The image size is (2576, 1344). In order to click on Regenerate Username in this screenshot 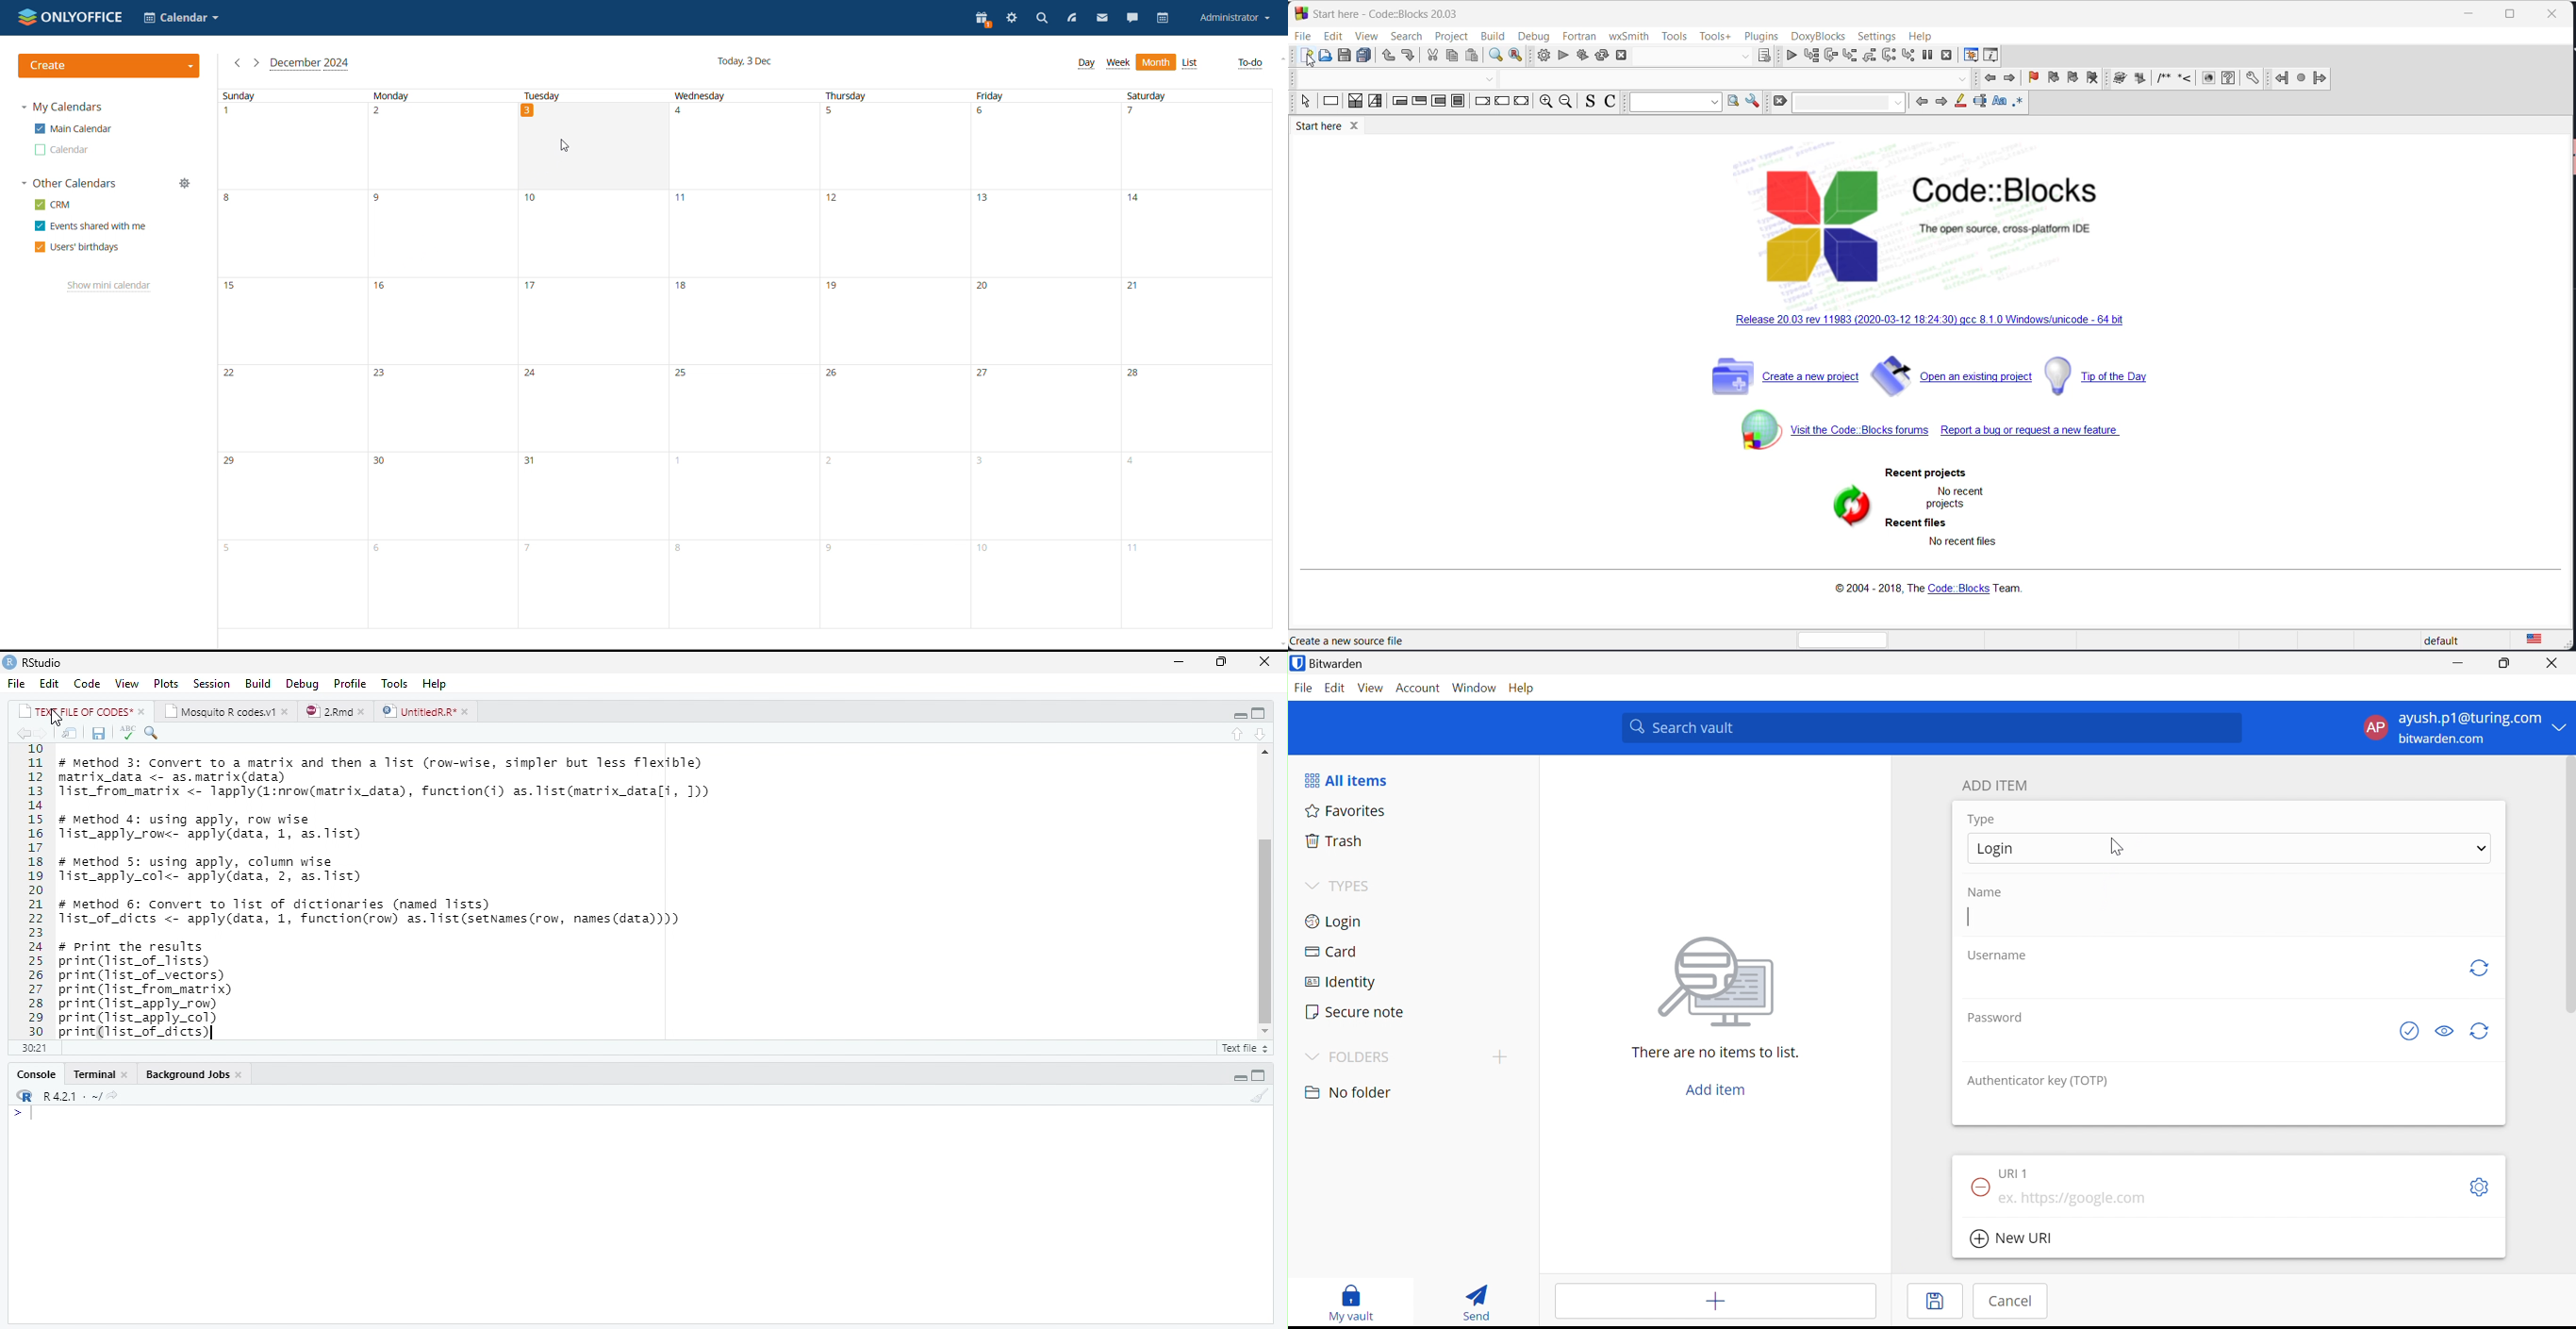, I will do `click(2480, 969)`.